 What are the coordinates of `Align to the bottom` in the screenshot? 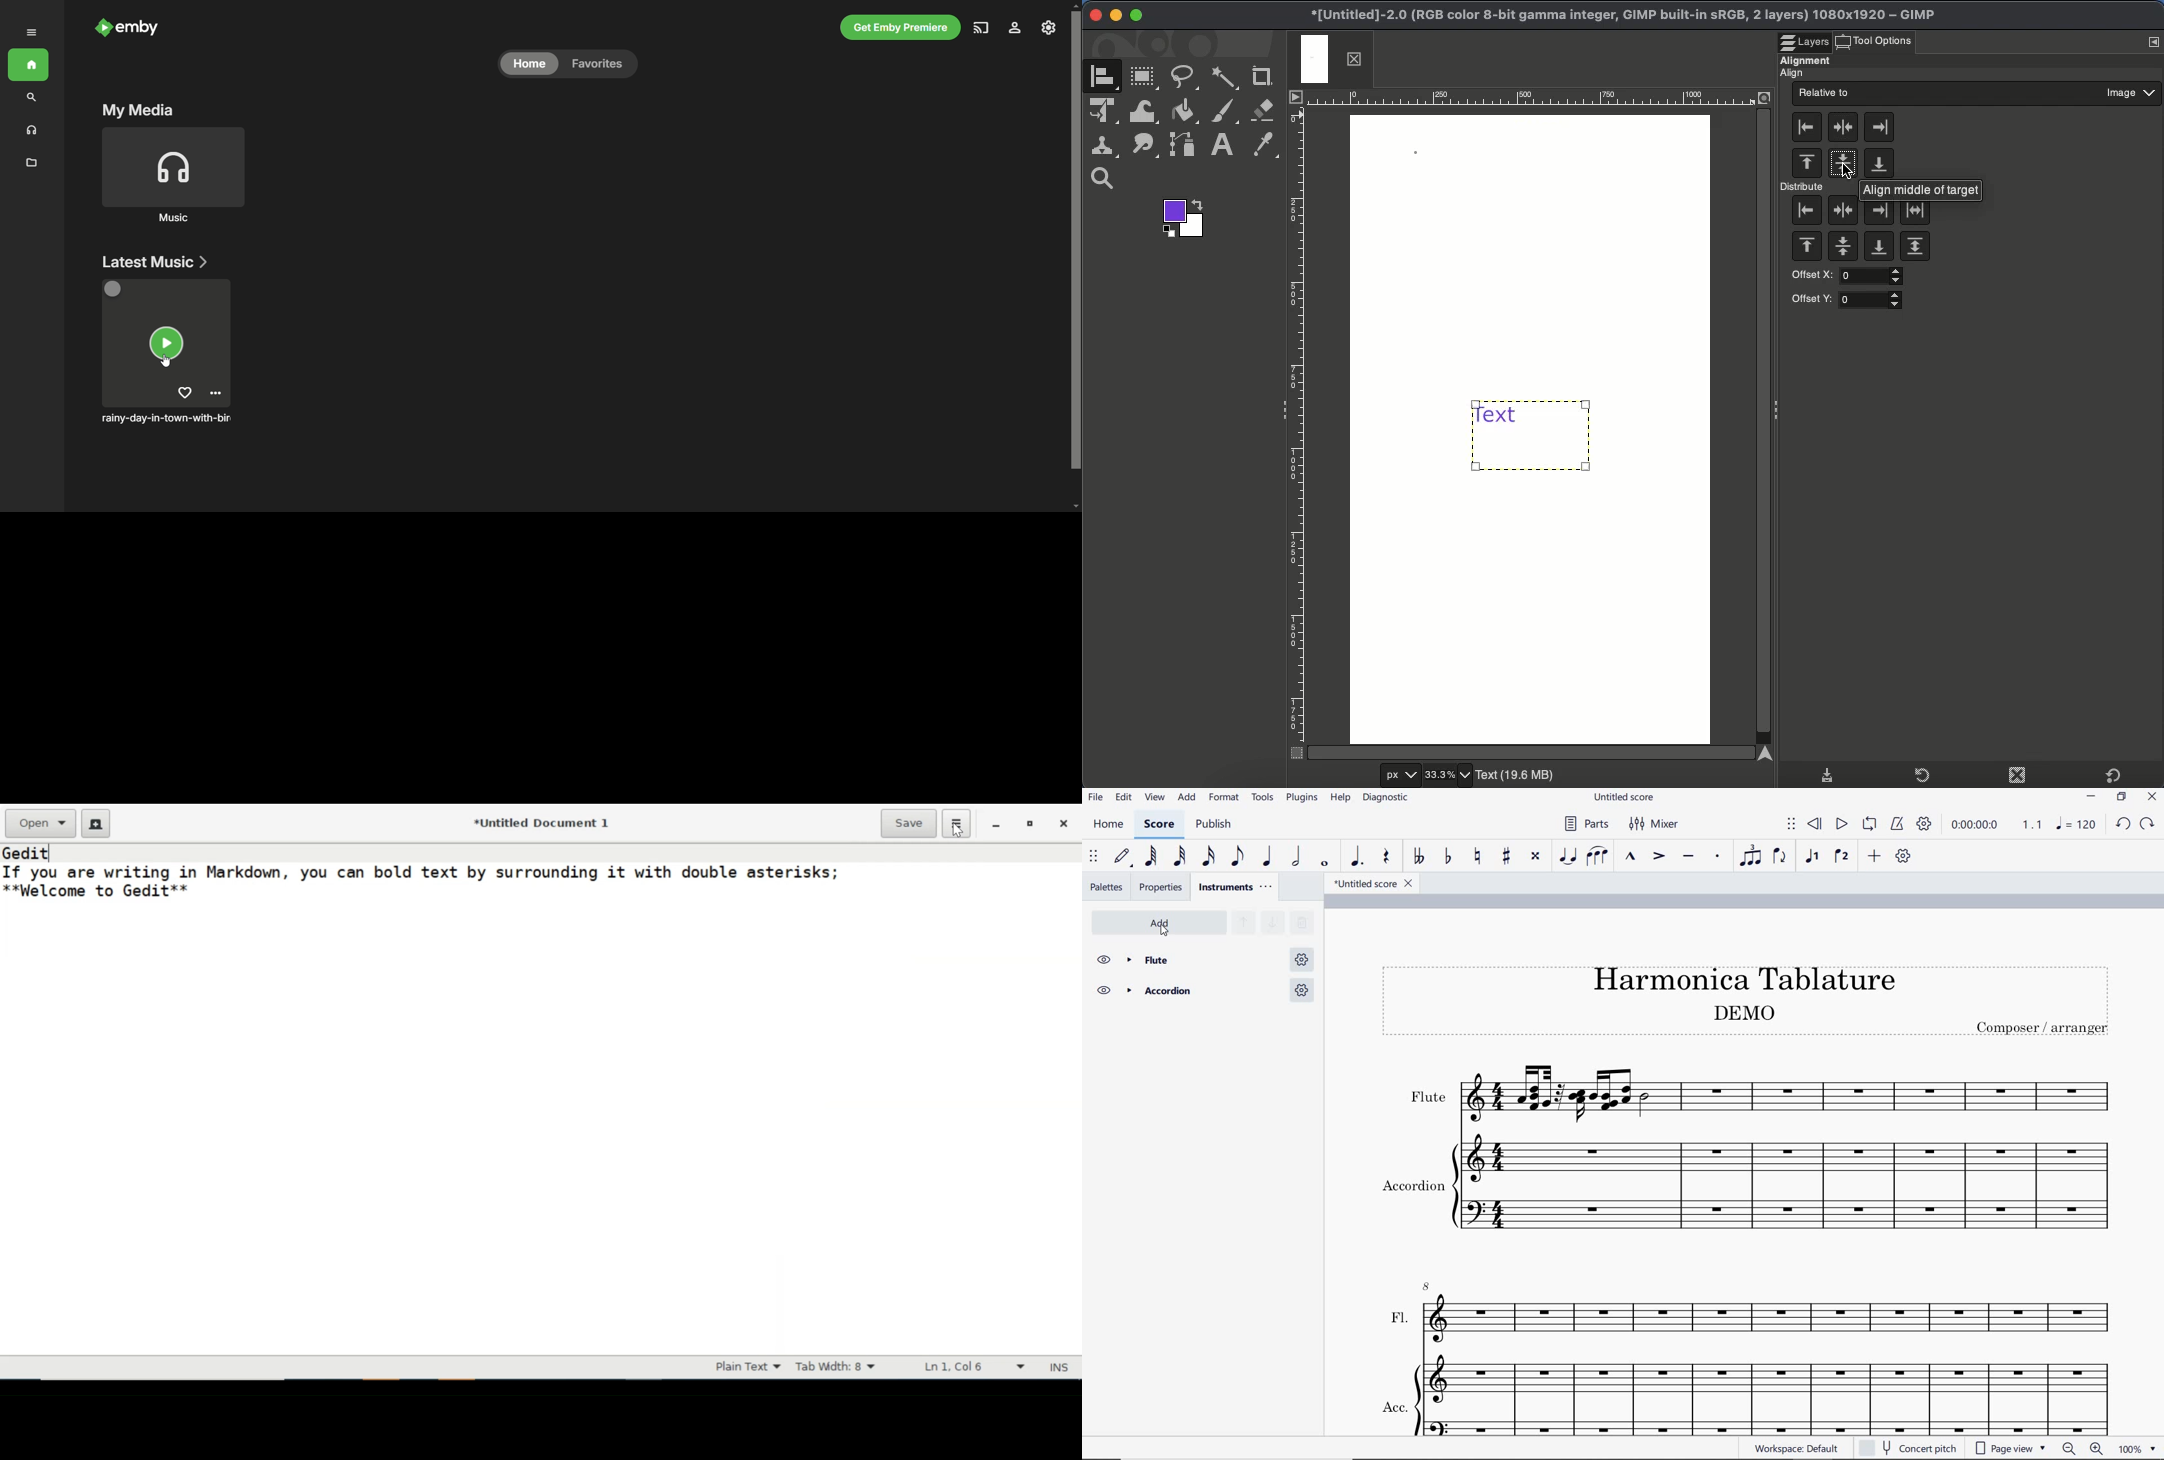 It's located at (1877, 164).